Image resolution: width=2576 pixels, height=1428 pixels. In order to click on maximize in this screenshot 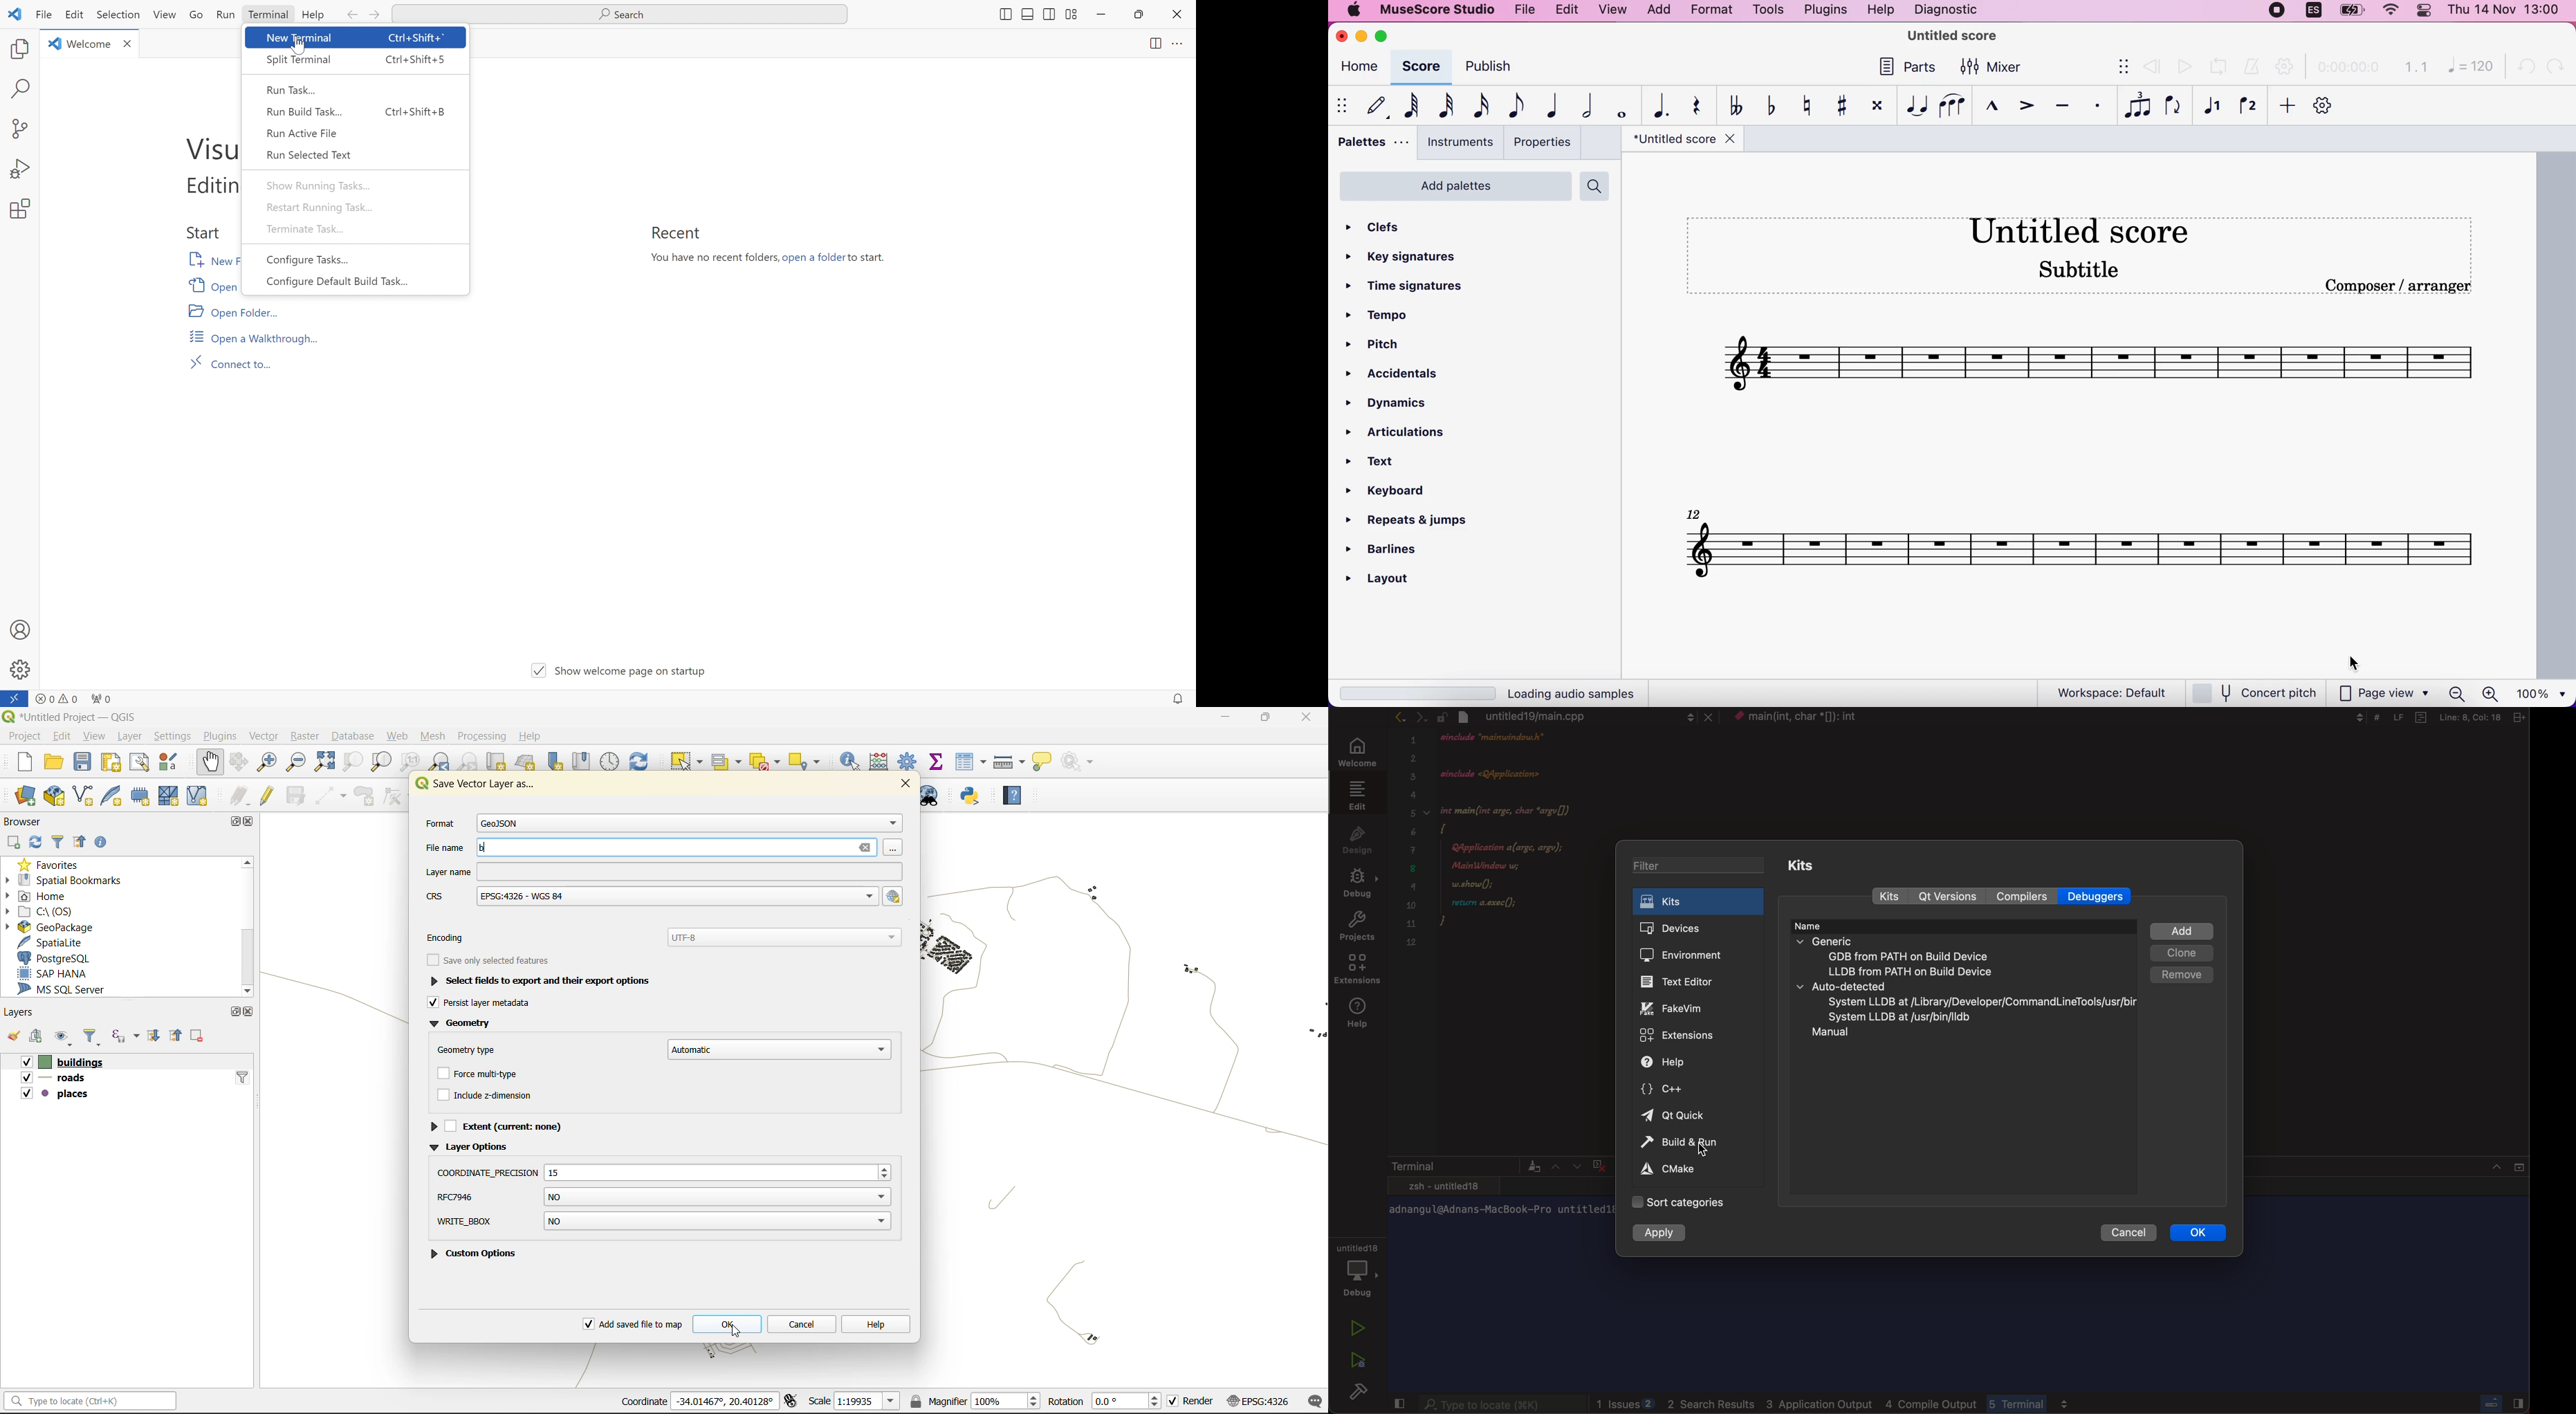, I will do `click(1141, 15)`.